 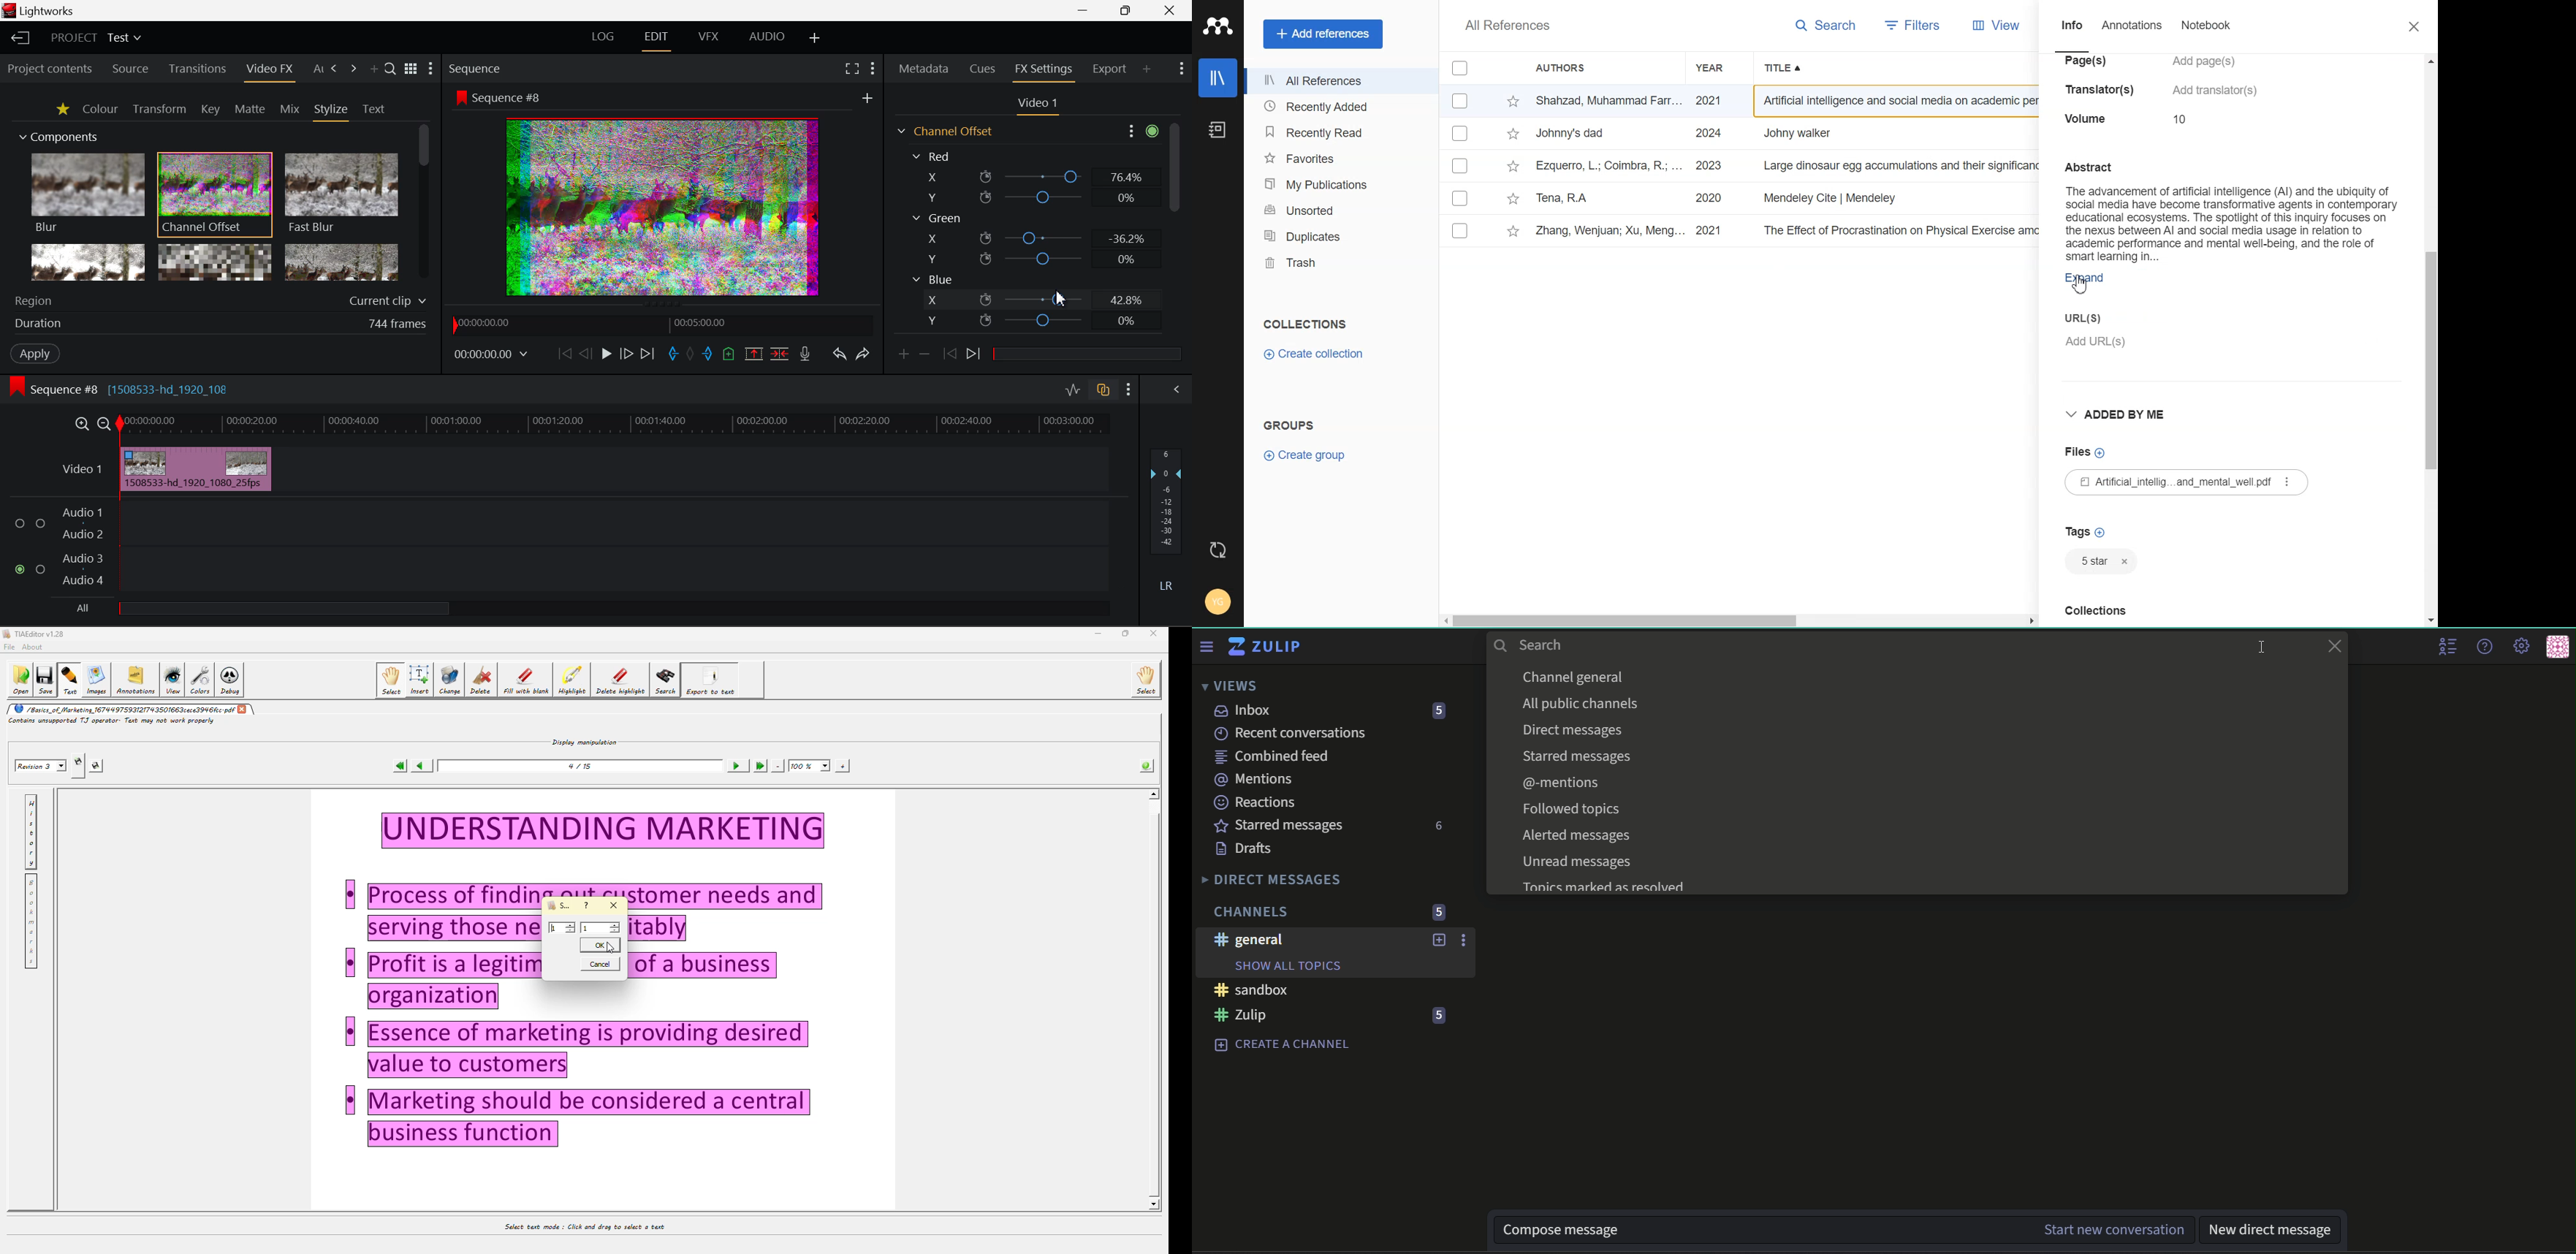 What do you see at coordinates (2086, 282) in the screenshot?
I see `Expand` at bounding box center [2086, 282].